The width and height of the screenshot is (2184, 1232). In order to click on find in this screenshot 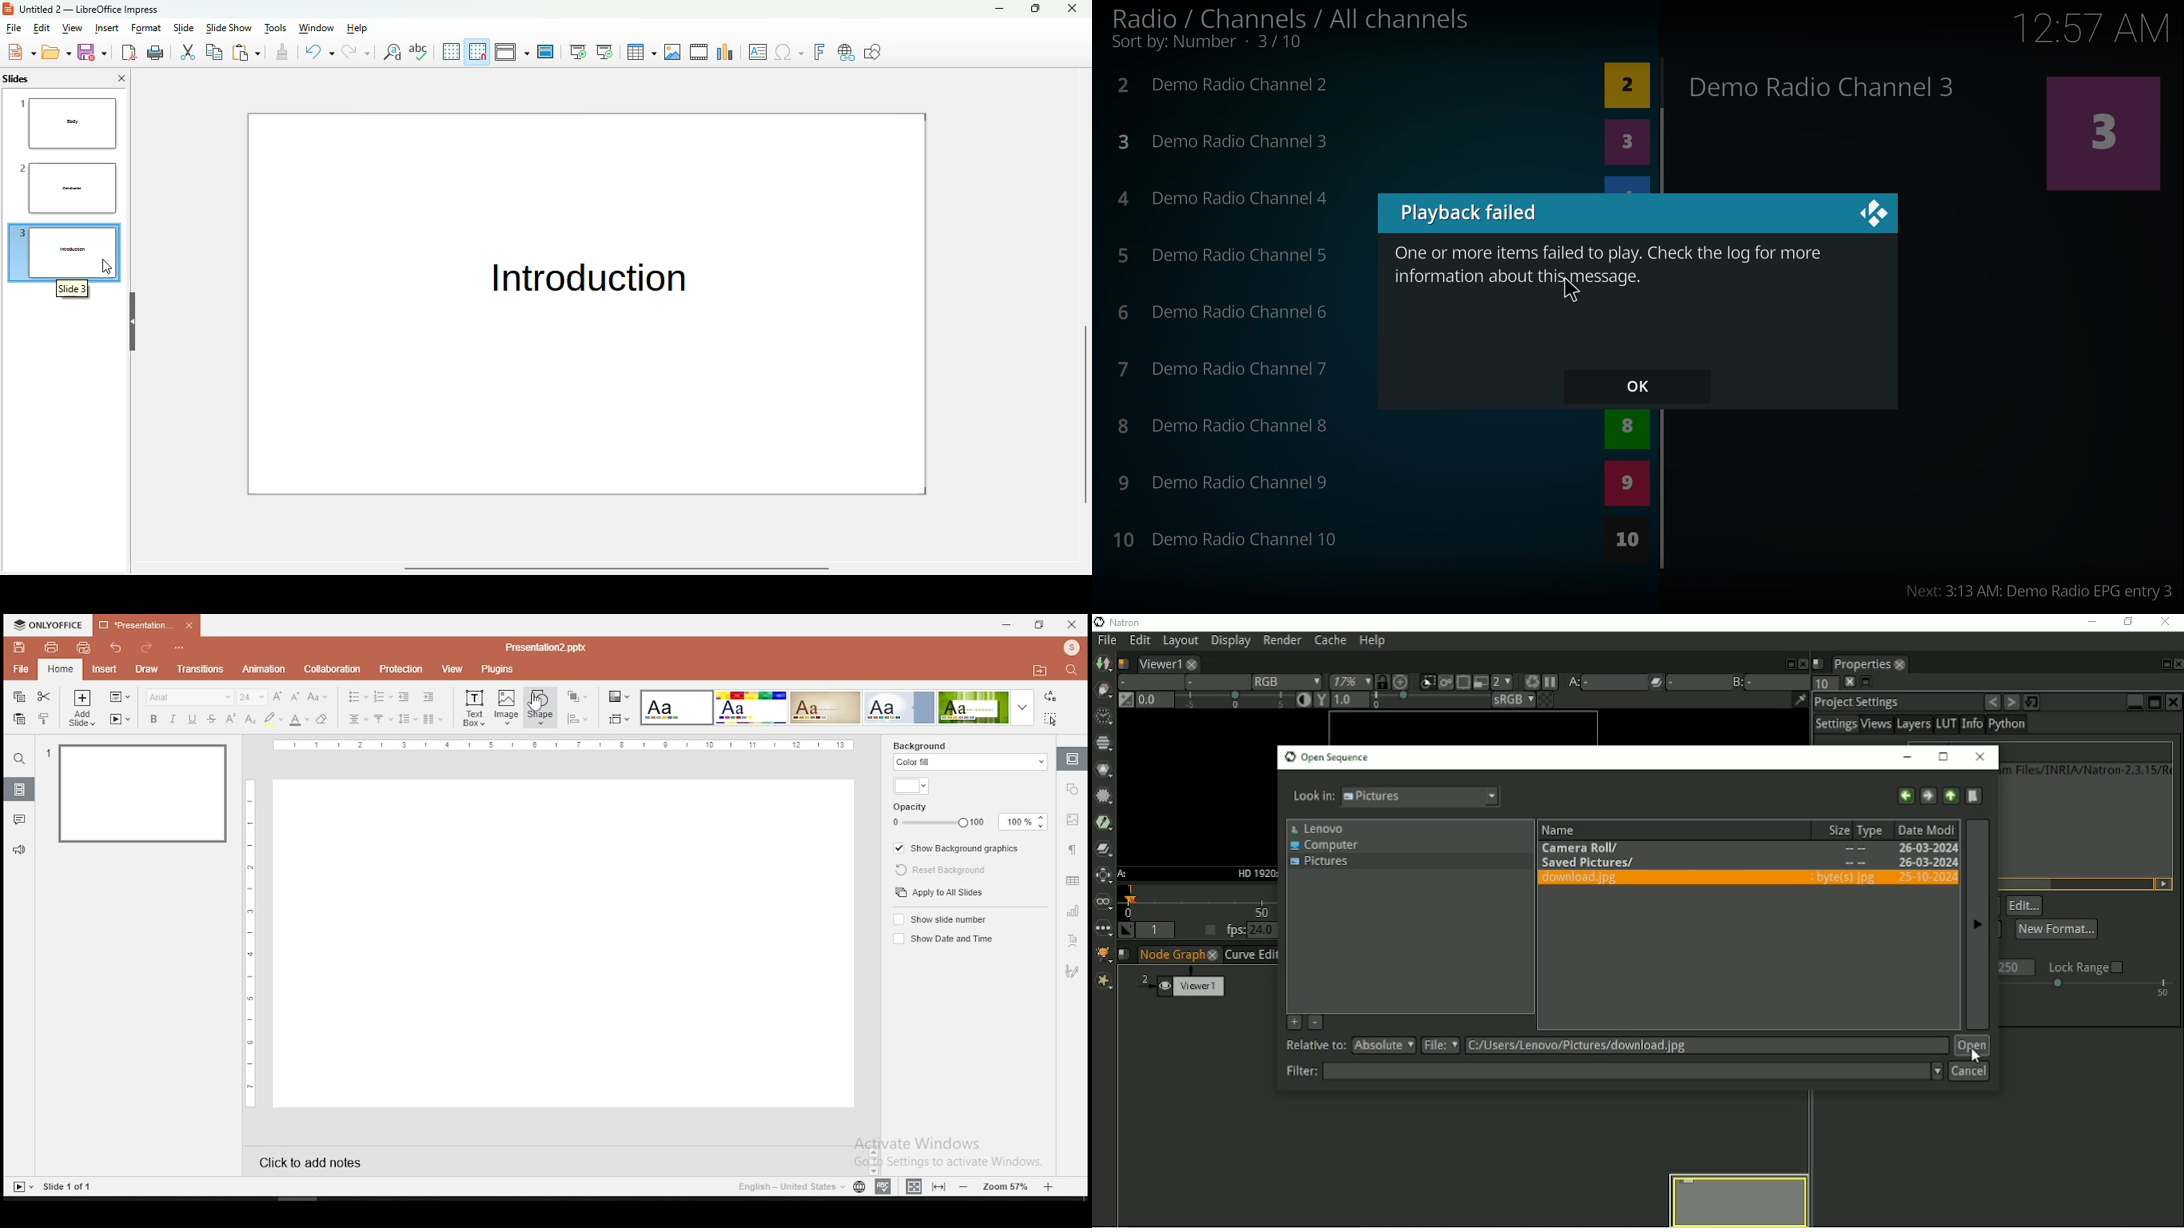, I will do `click(1075, 672)`.